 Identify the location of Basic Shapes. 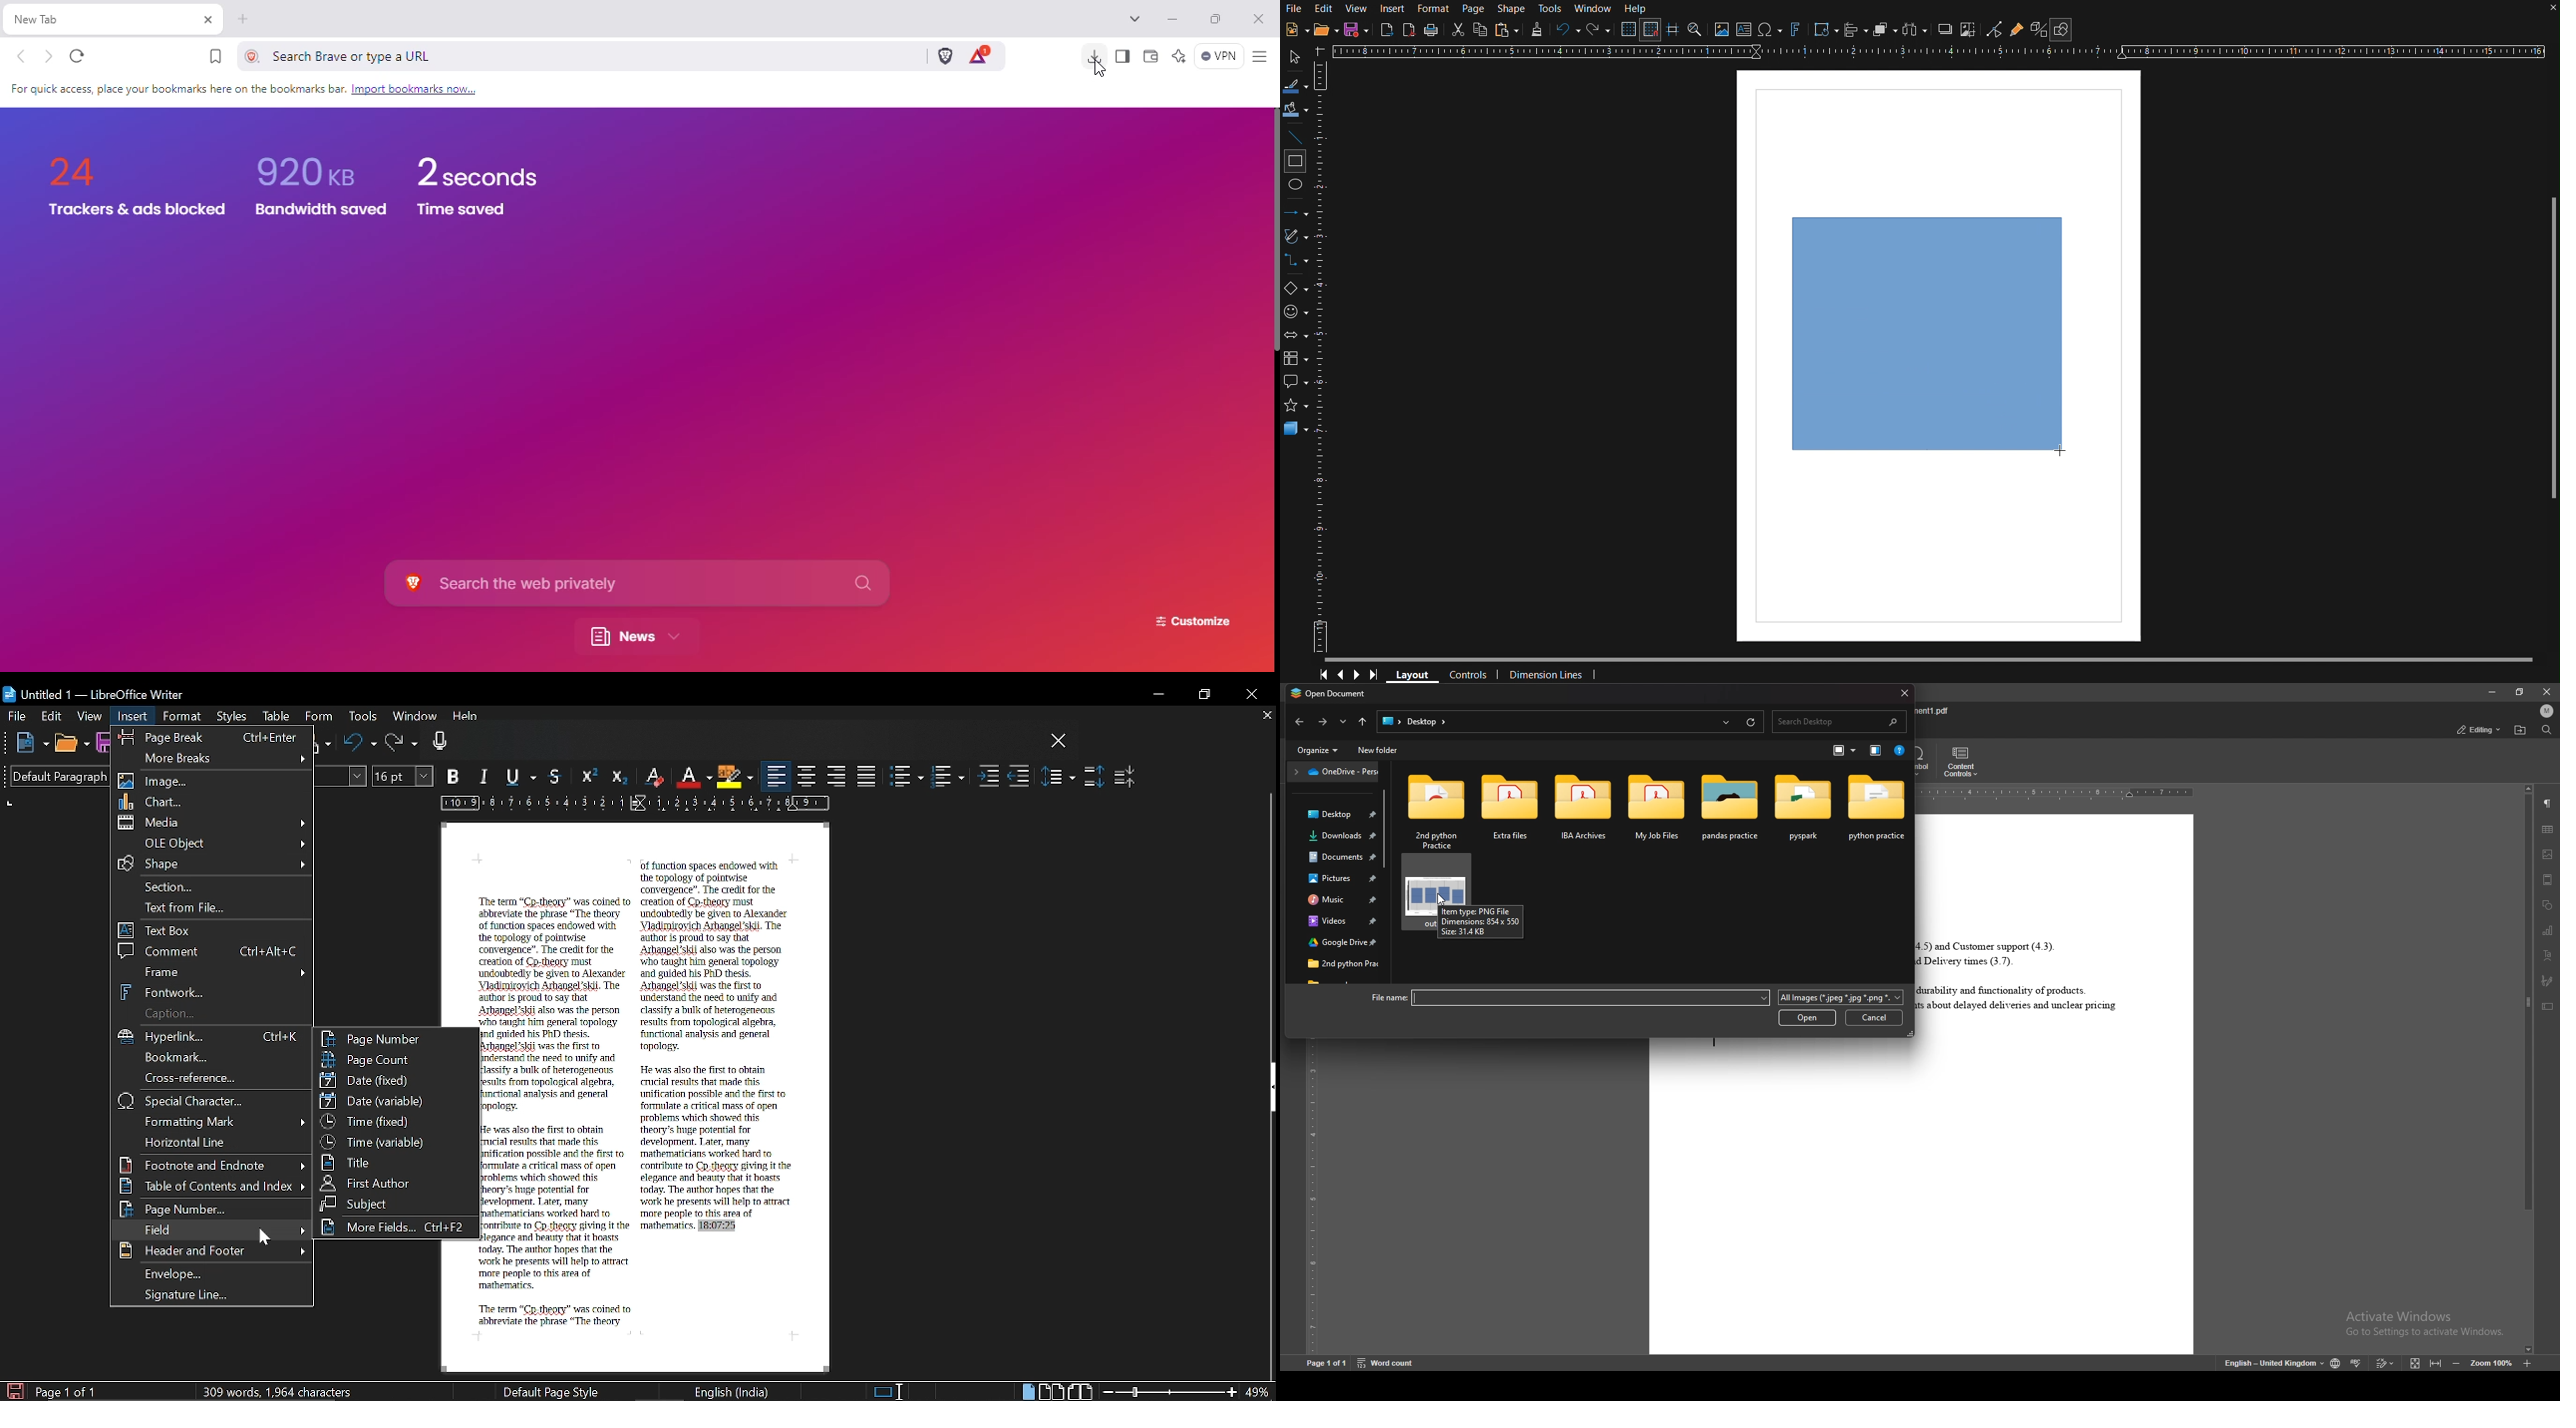
(1297, 290).